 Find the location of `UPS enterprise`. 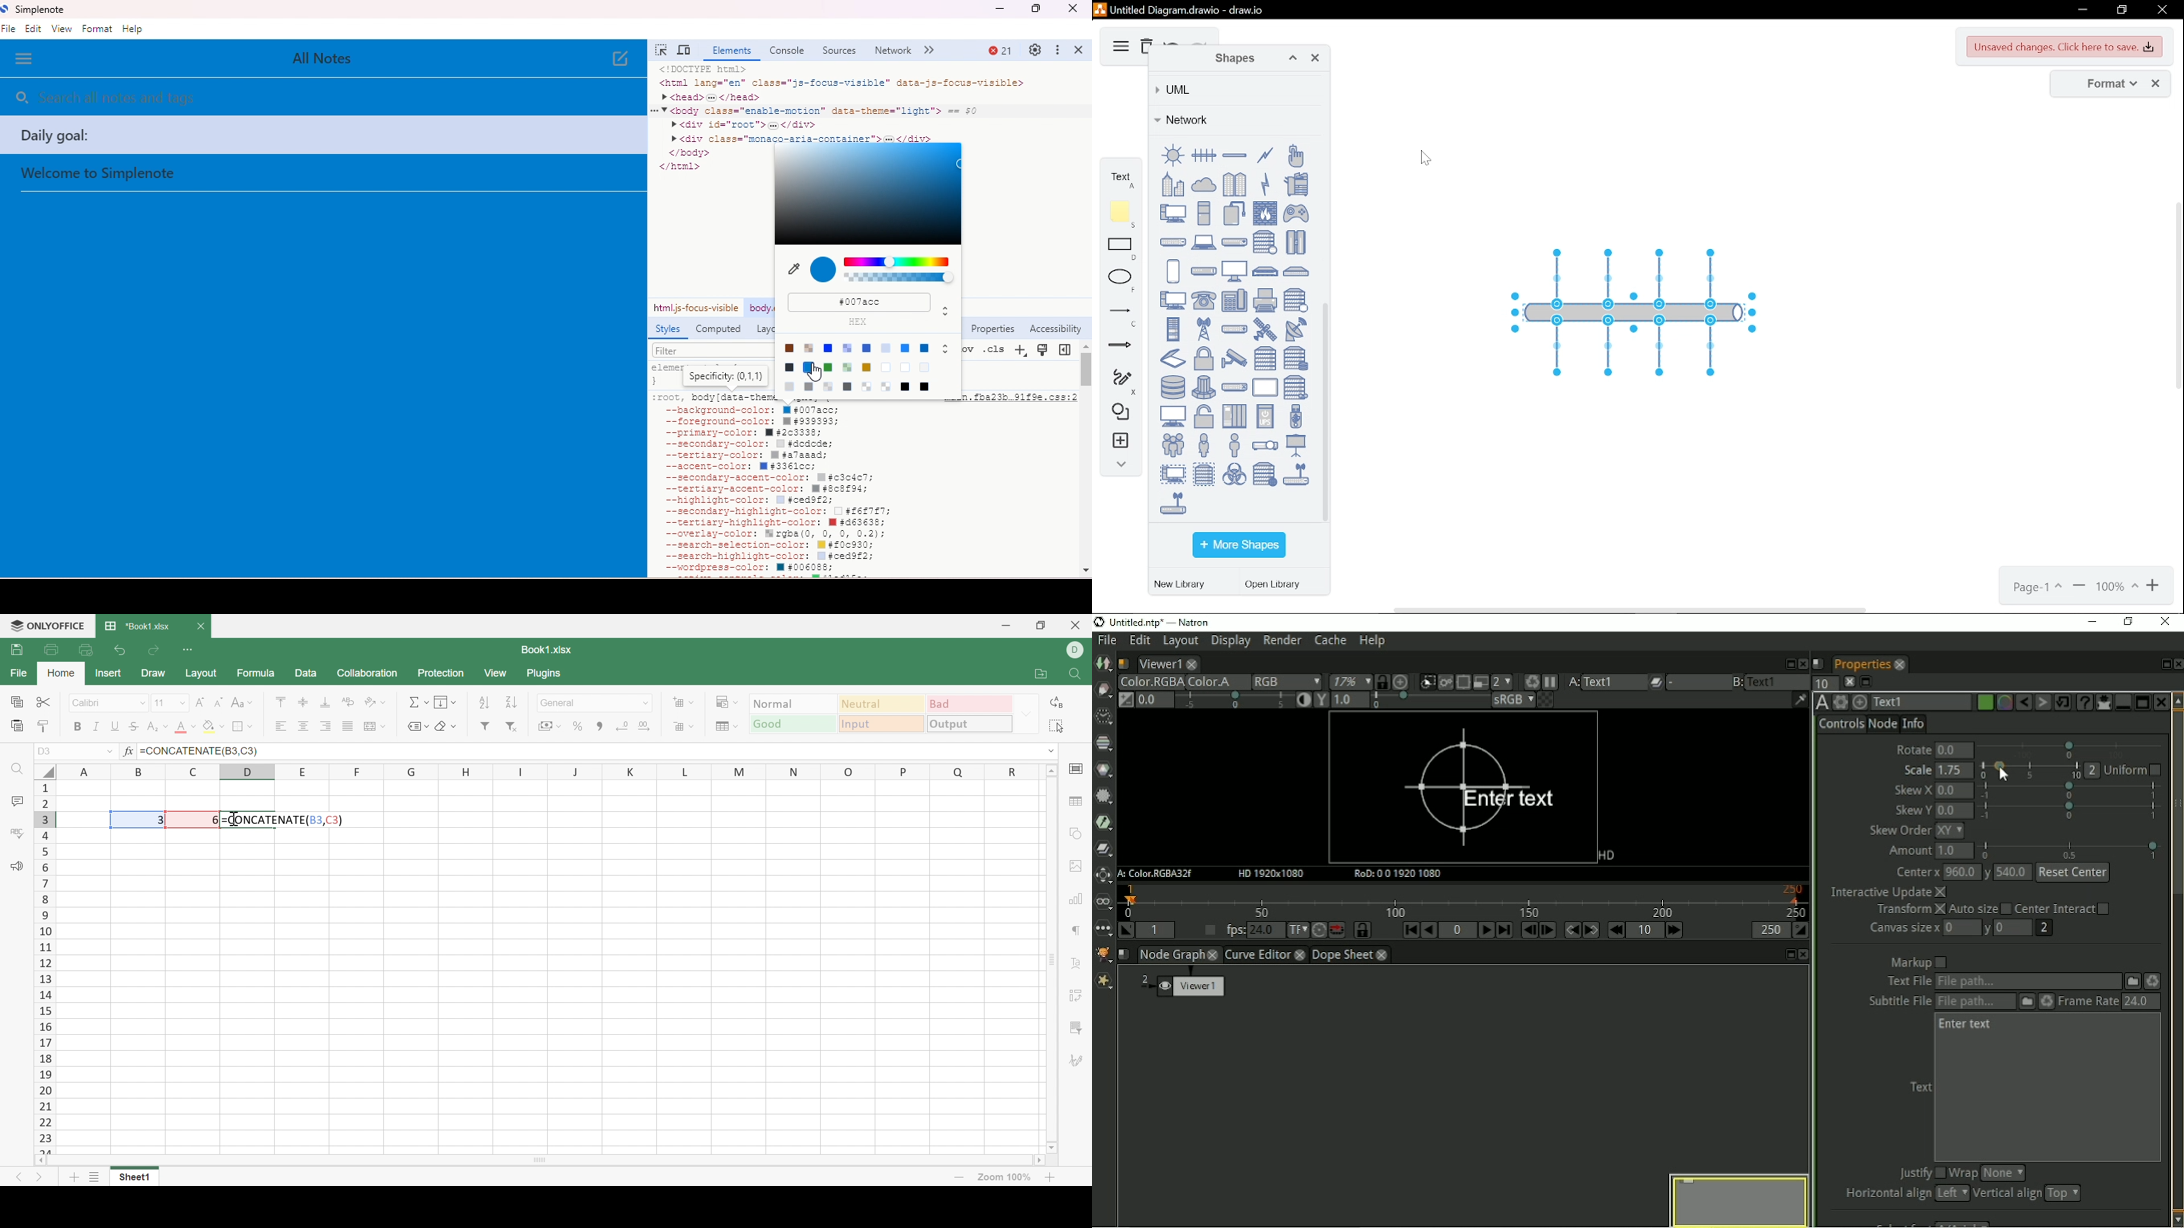

UPS enterprise is located at coordinates (1234, 416).